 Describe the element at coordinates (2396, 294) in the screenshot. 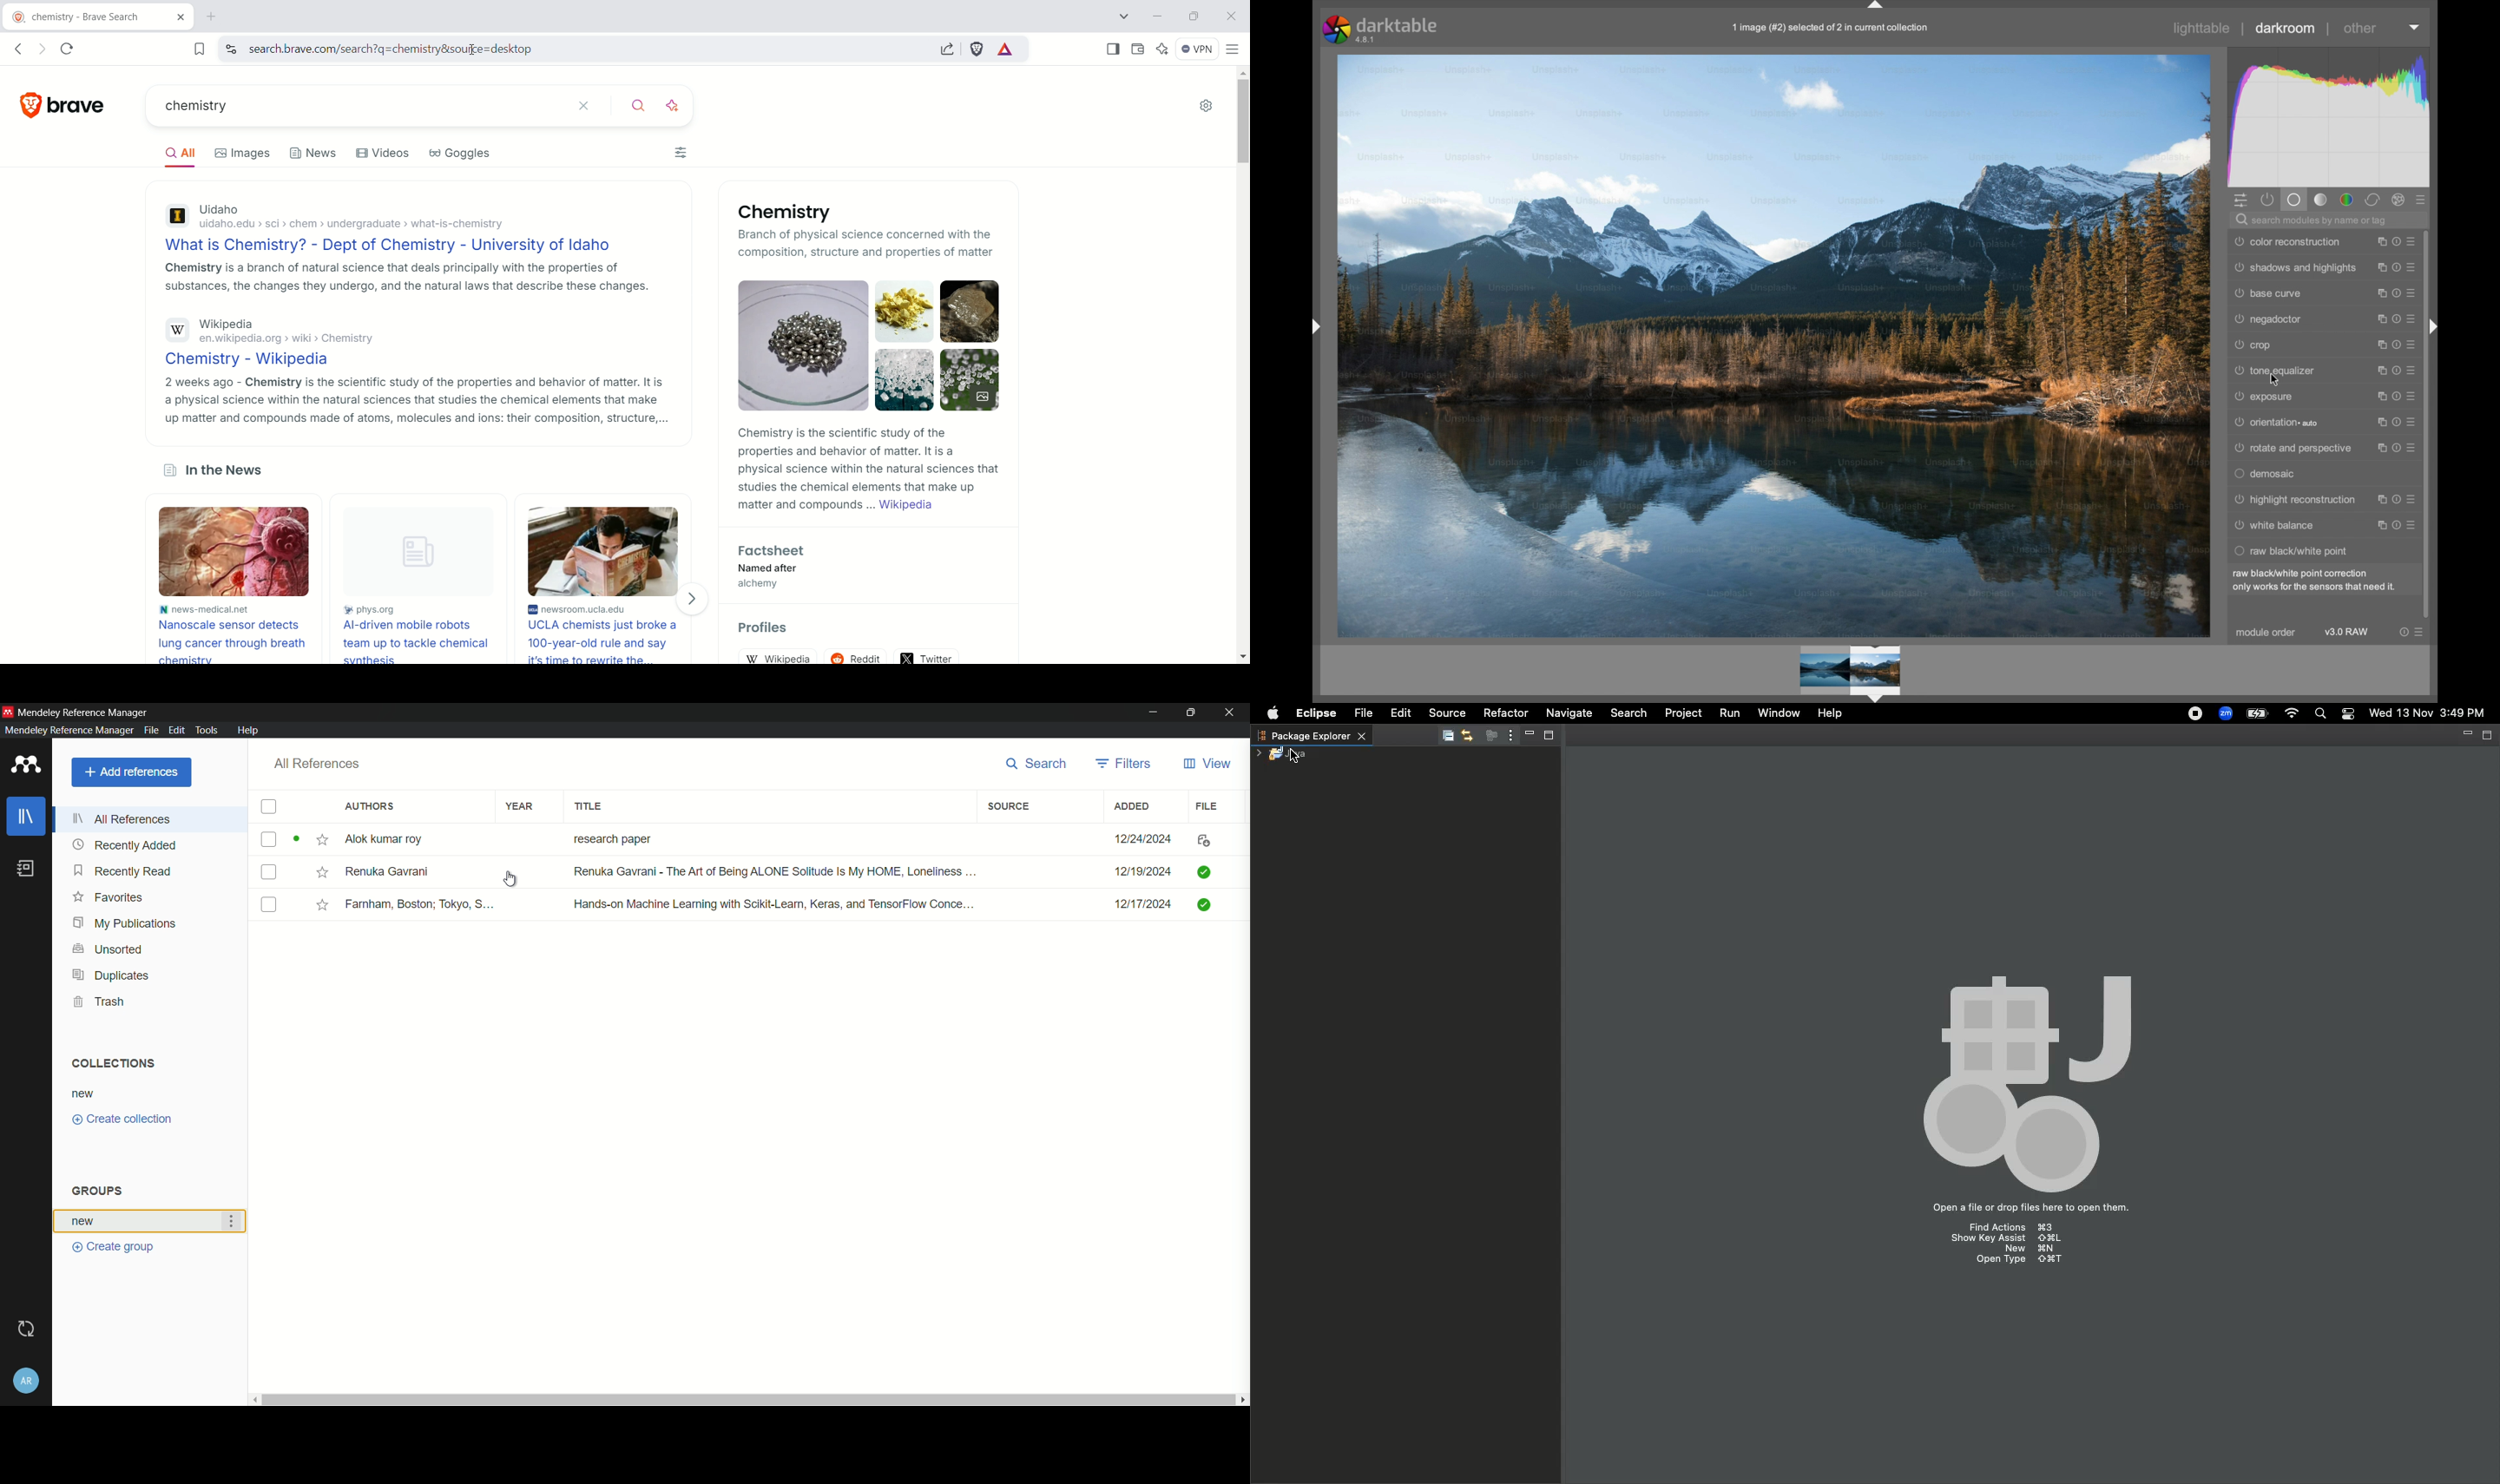

I see `reset parameters` at that location.